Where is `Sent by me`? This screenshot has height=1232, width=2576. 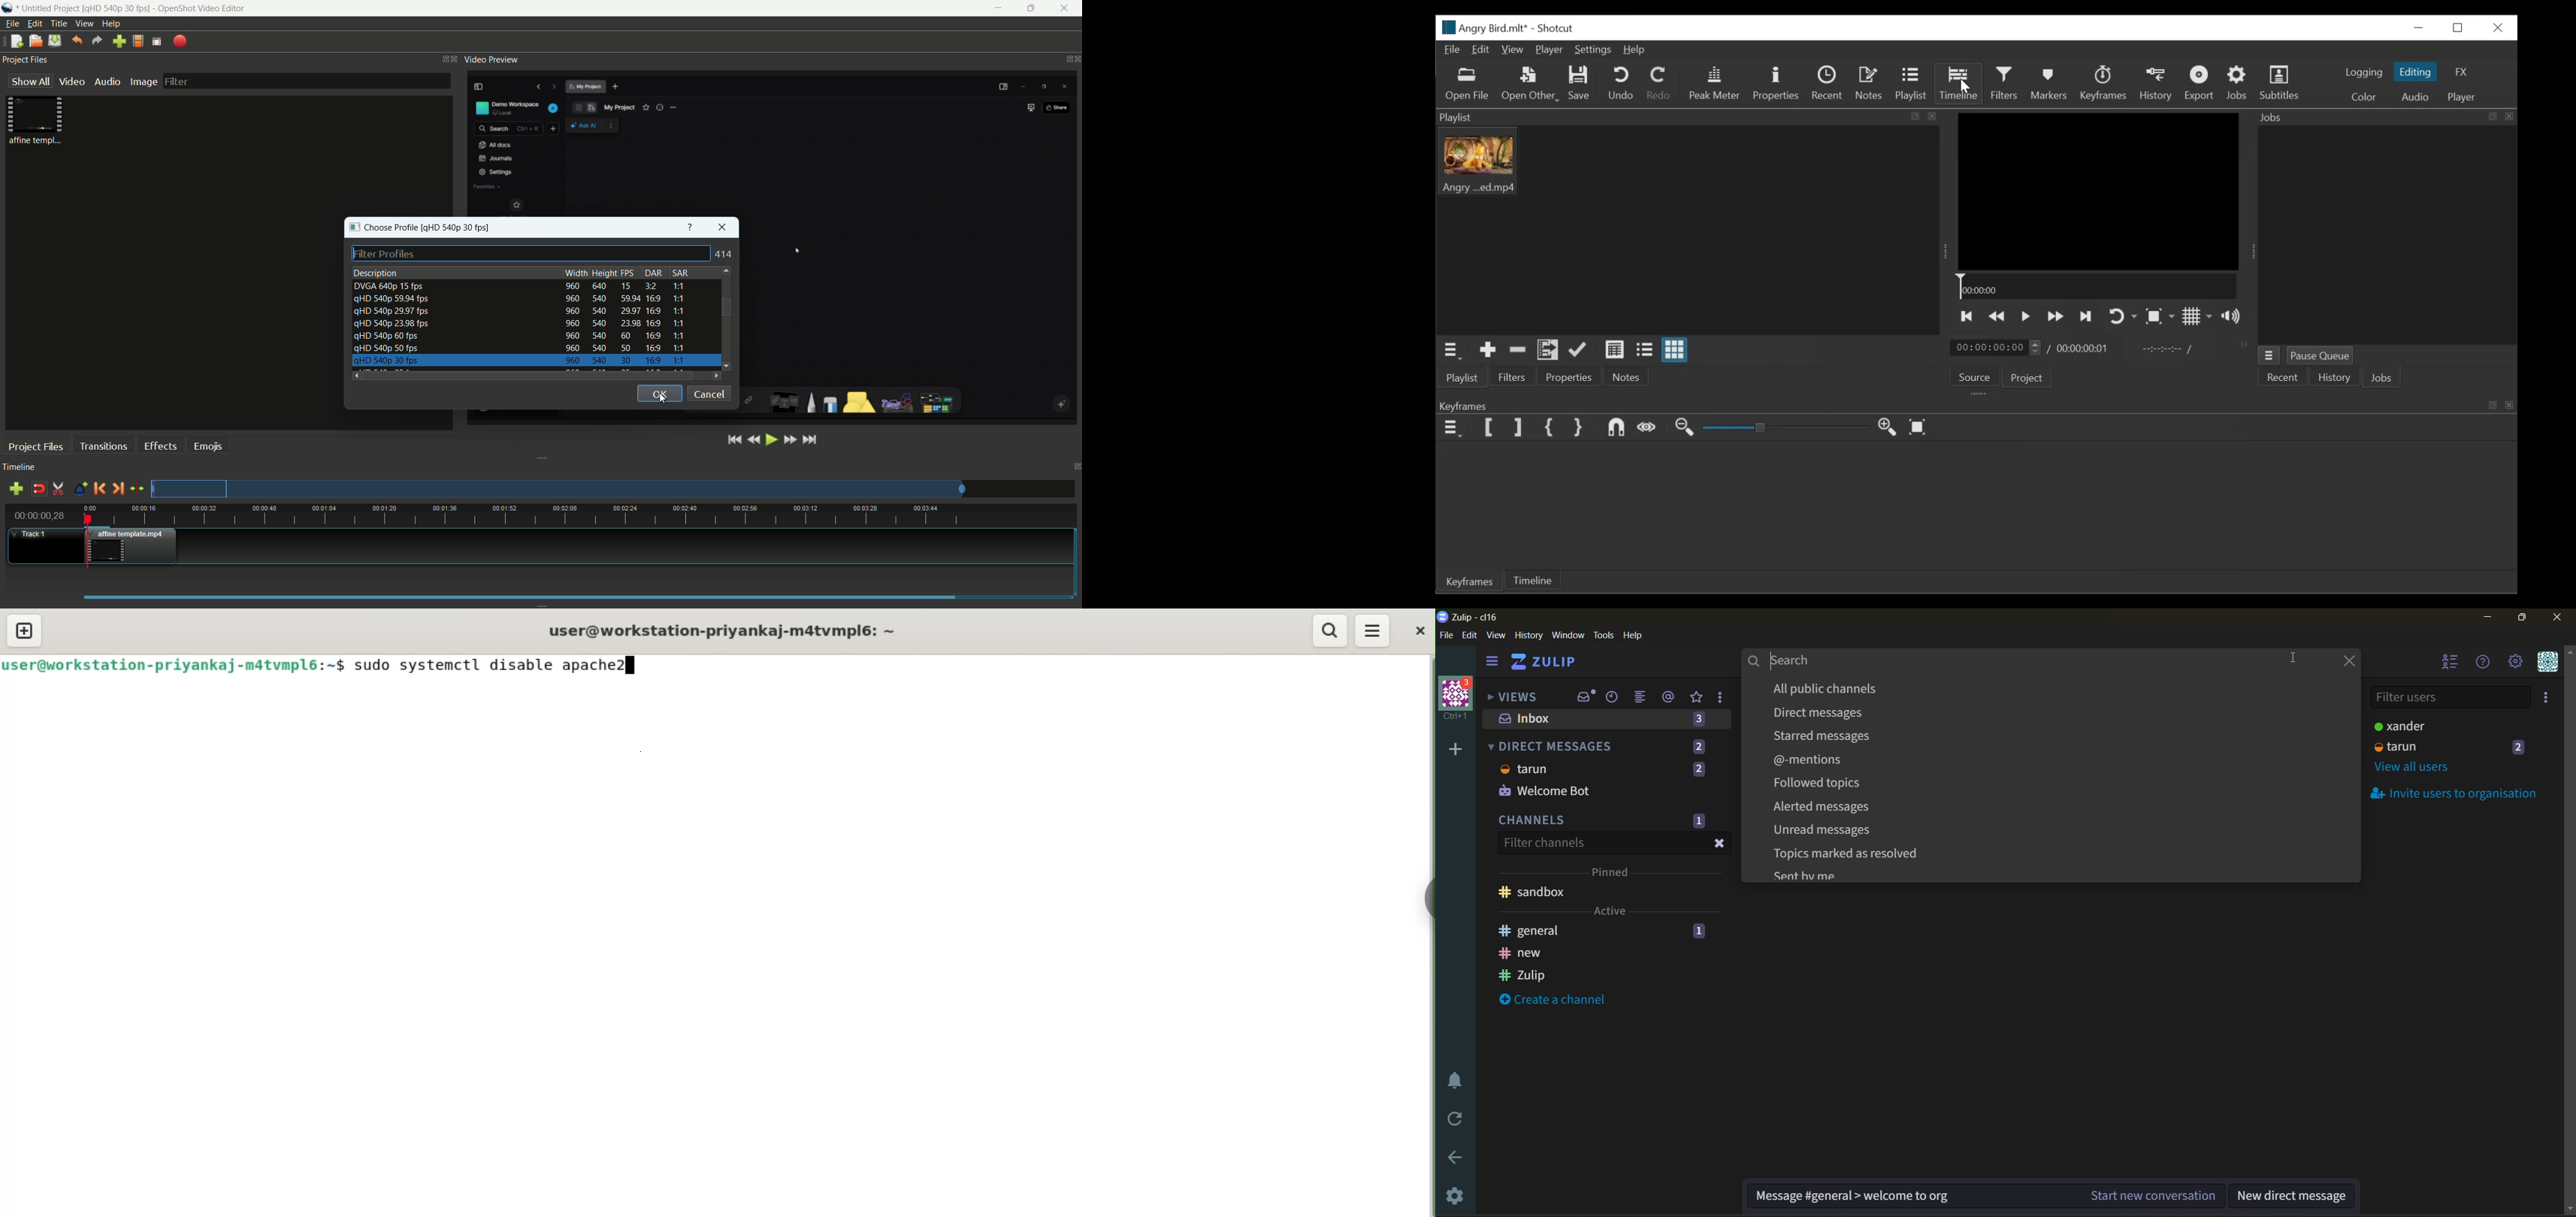 Sent by me is located at coordinates (1800, 875).